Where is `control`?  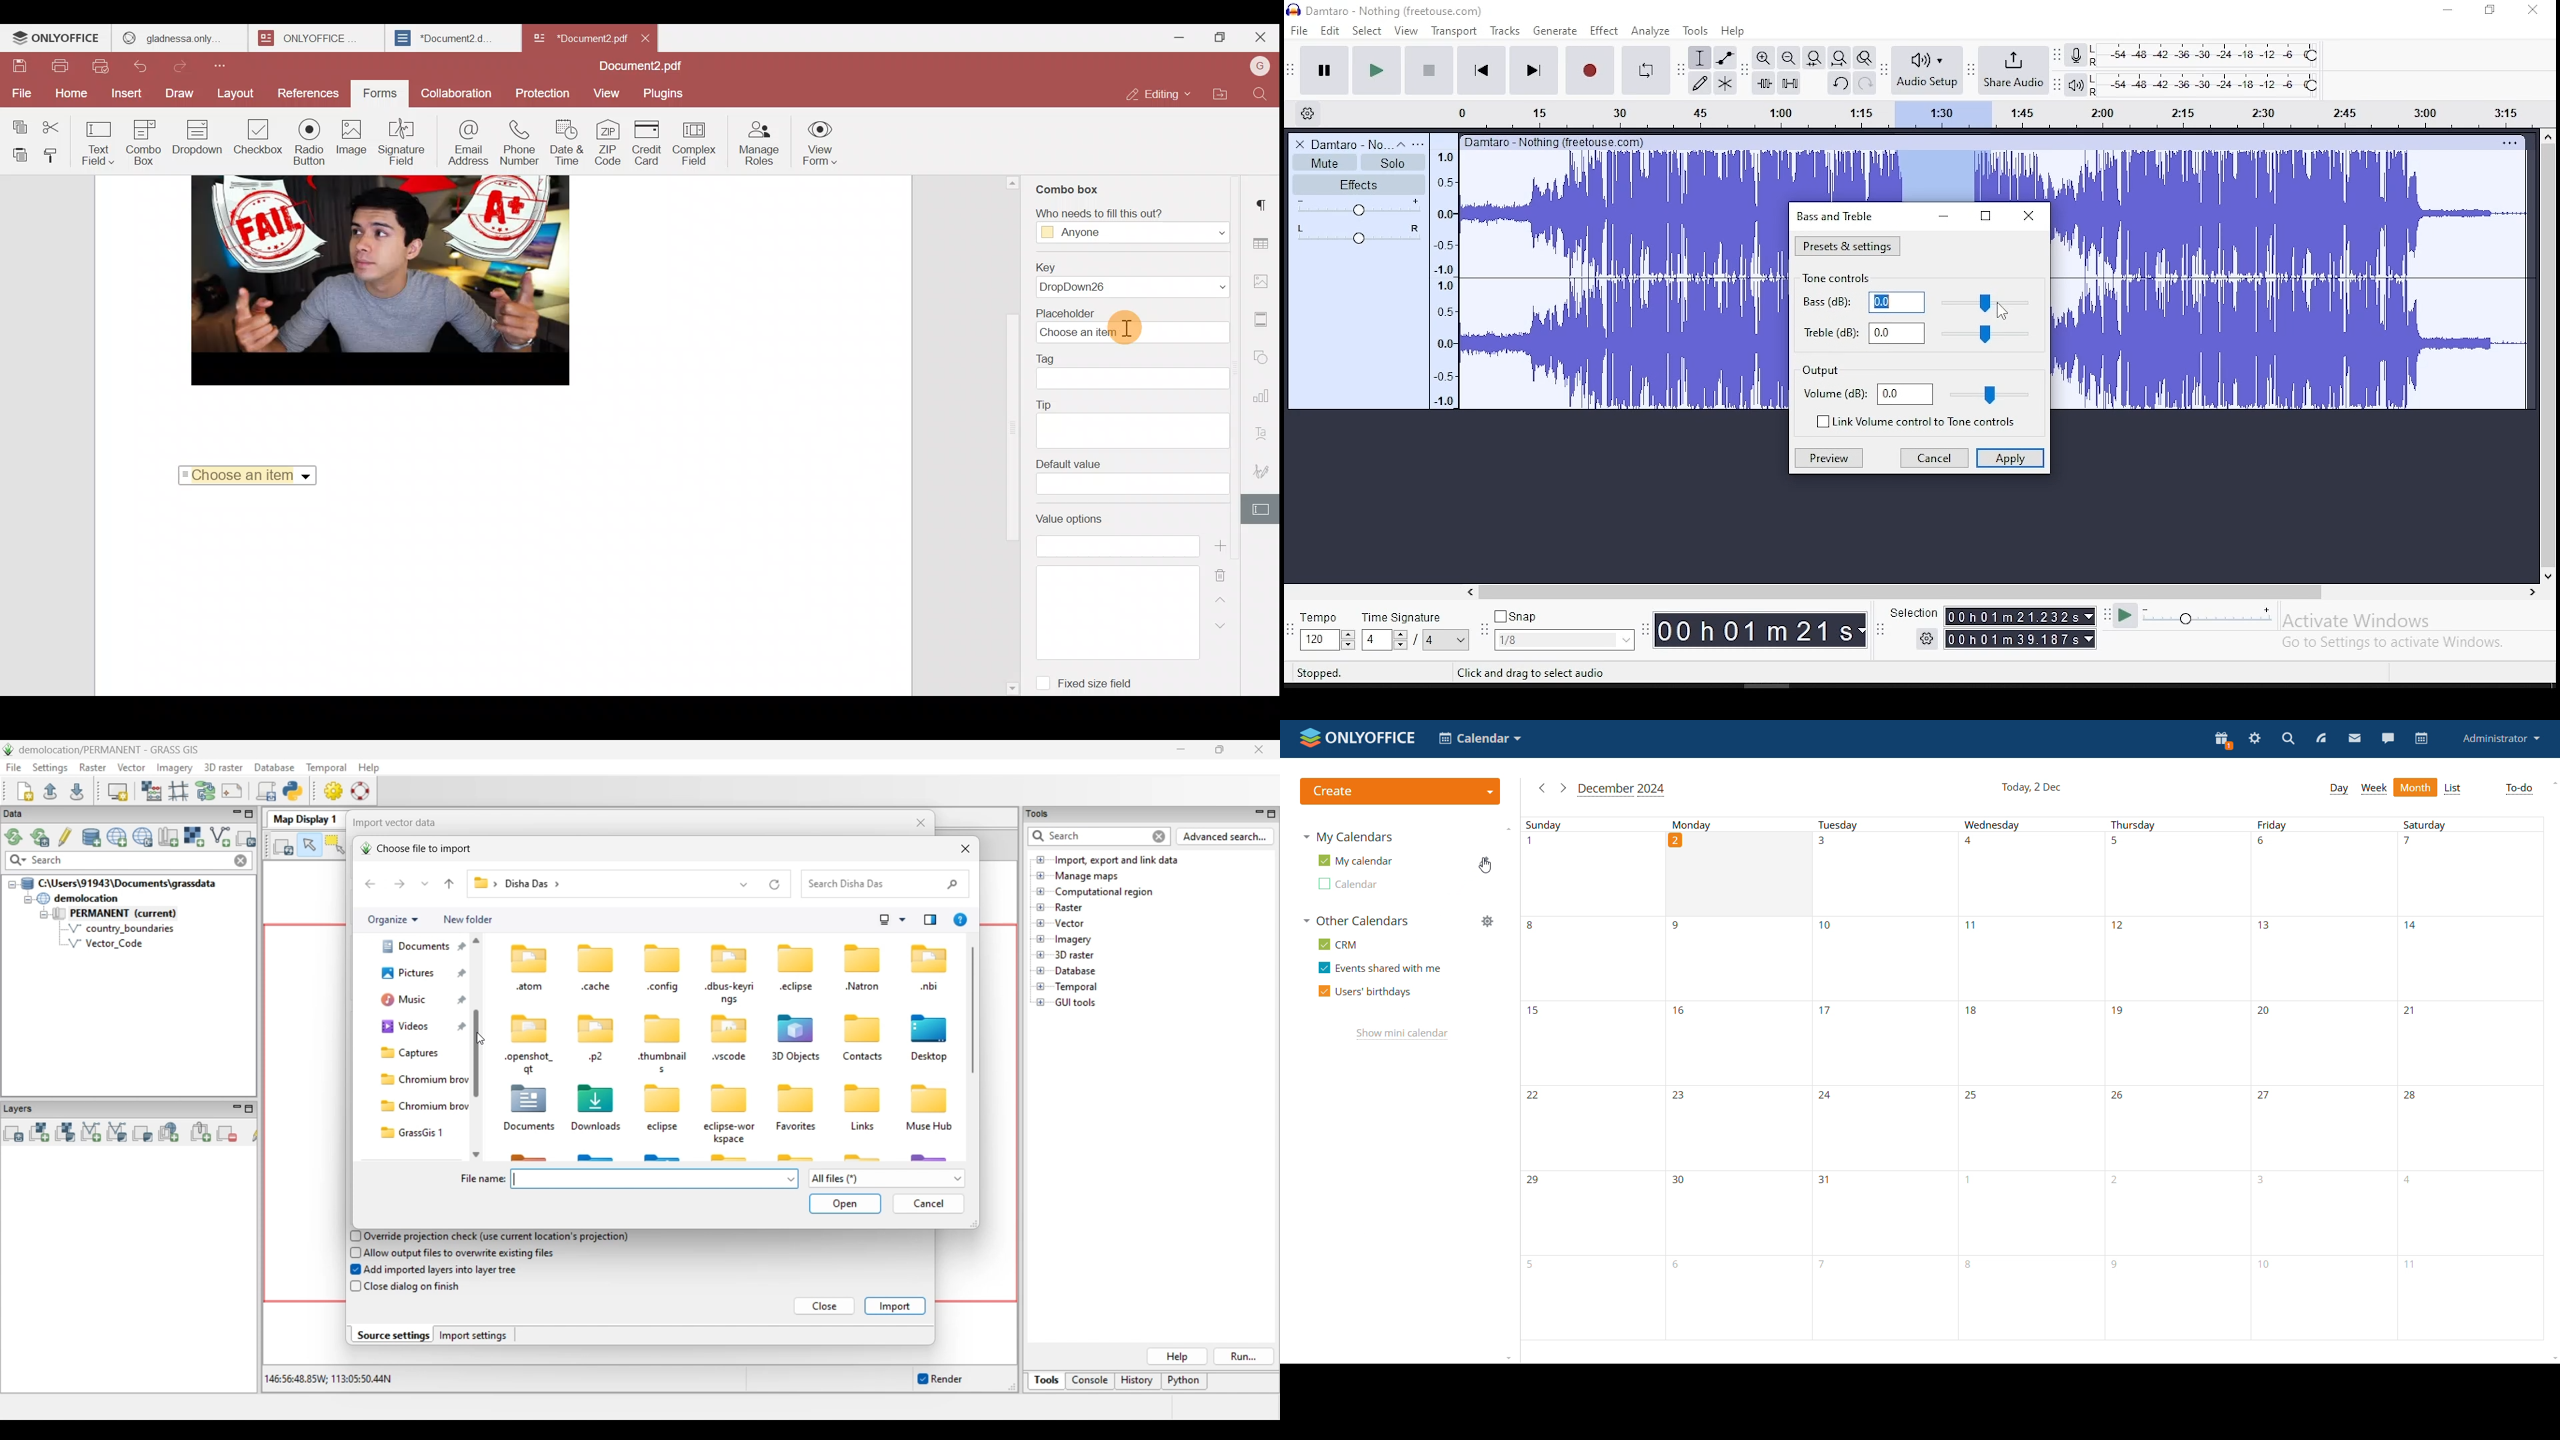
control is located at coordinates (1987, 303).